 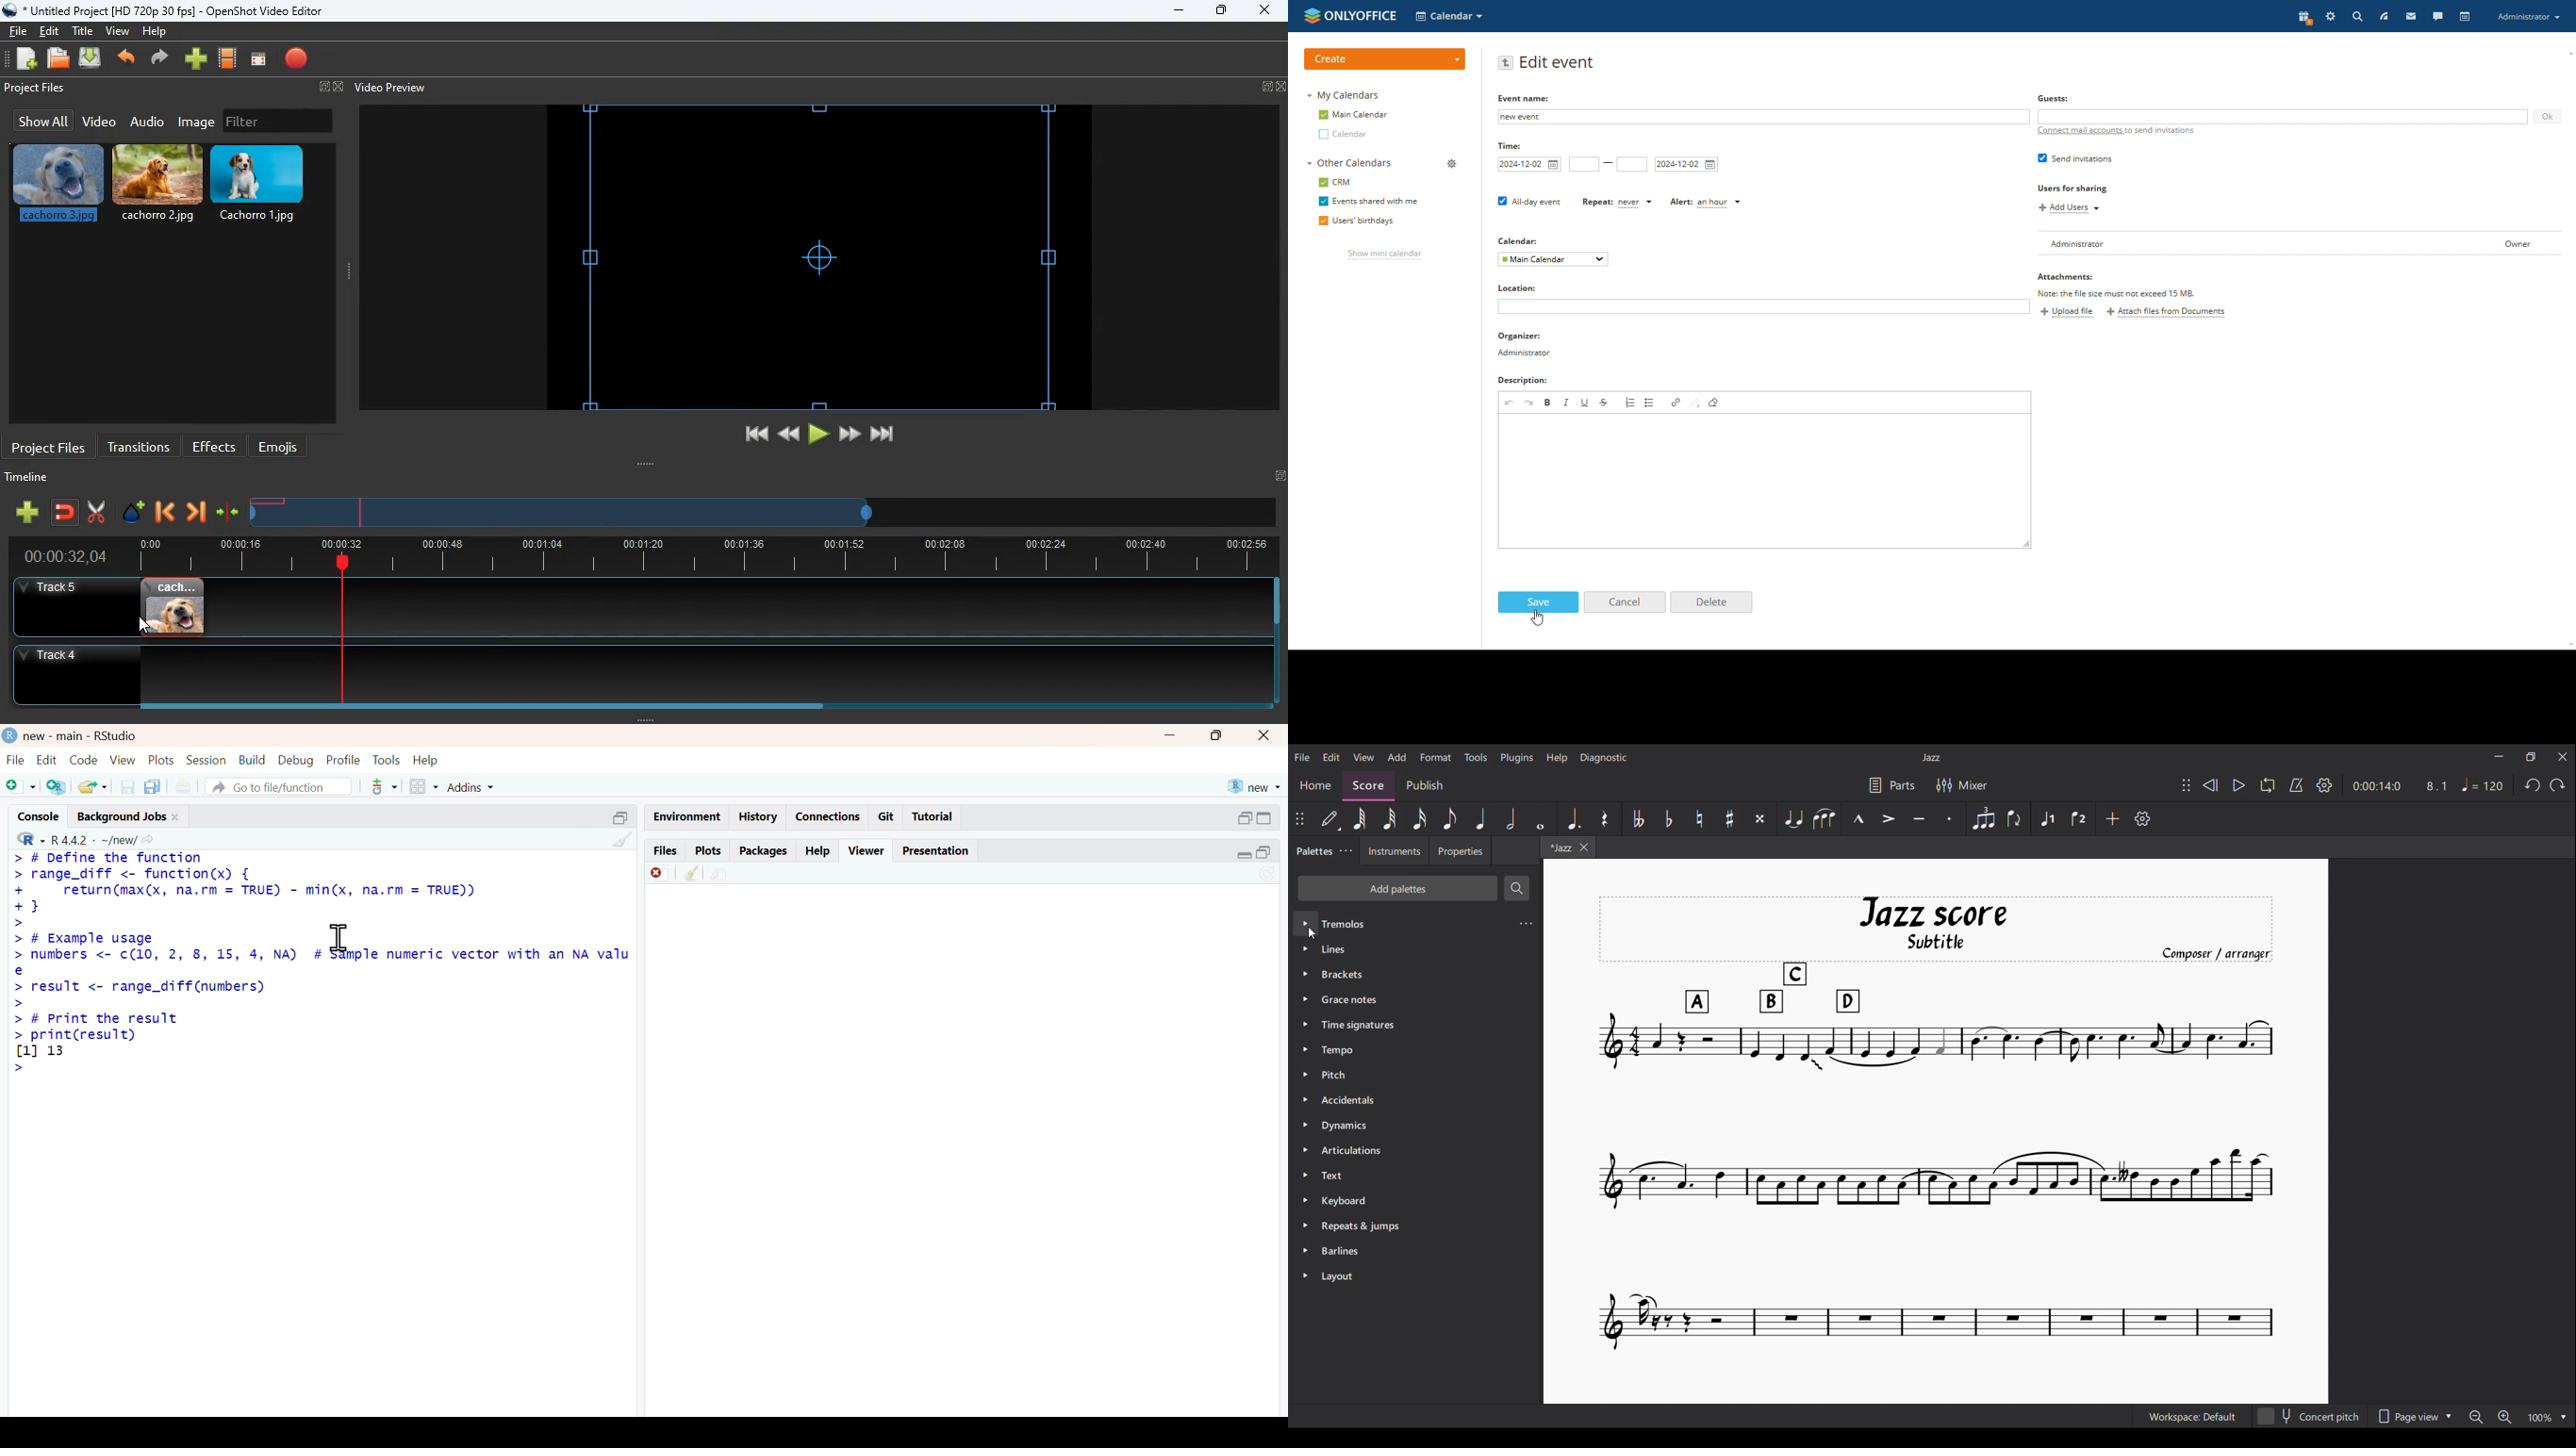 I want to click on Mixer, so click(x=1962, y=785).